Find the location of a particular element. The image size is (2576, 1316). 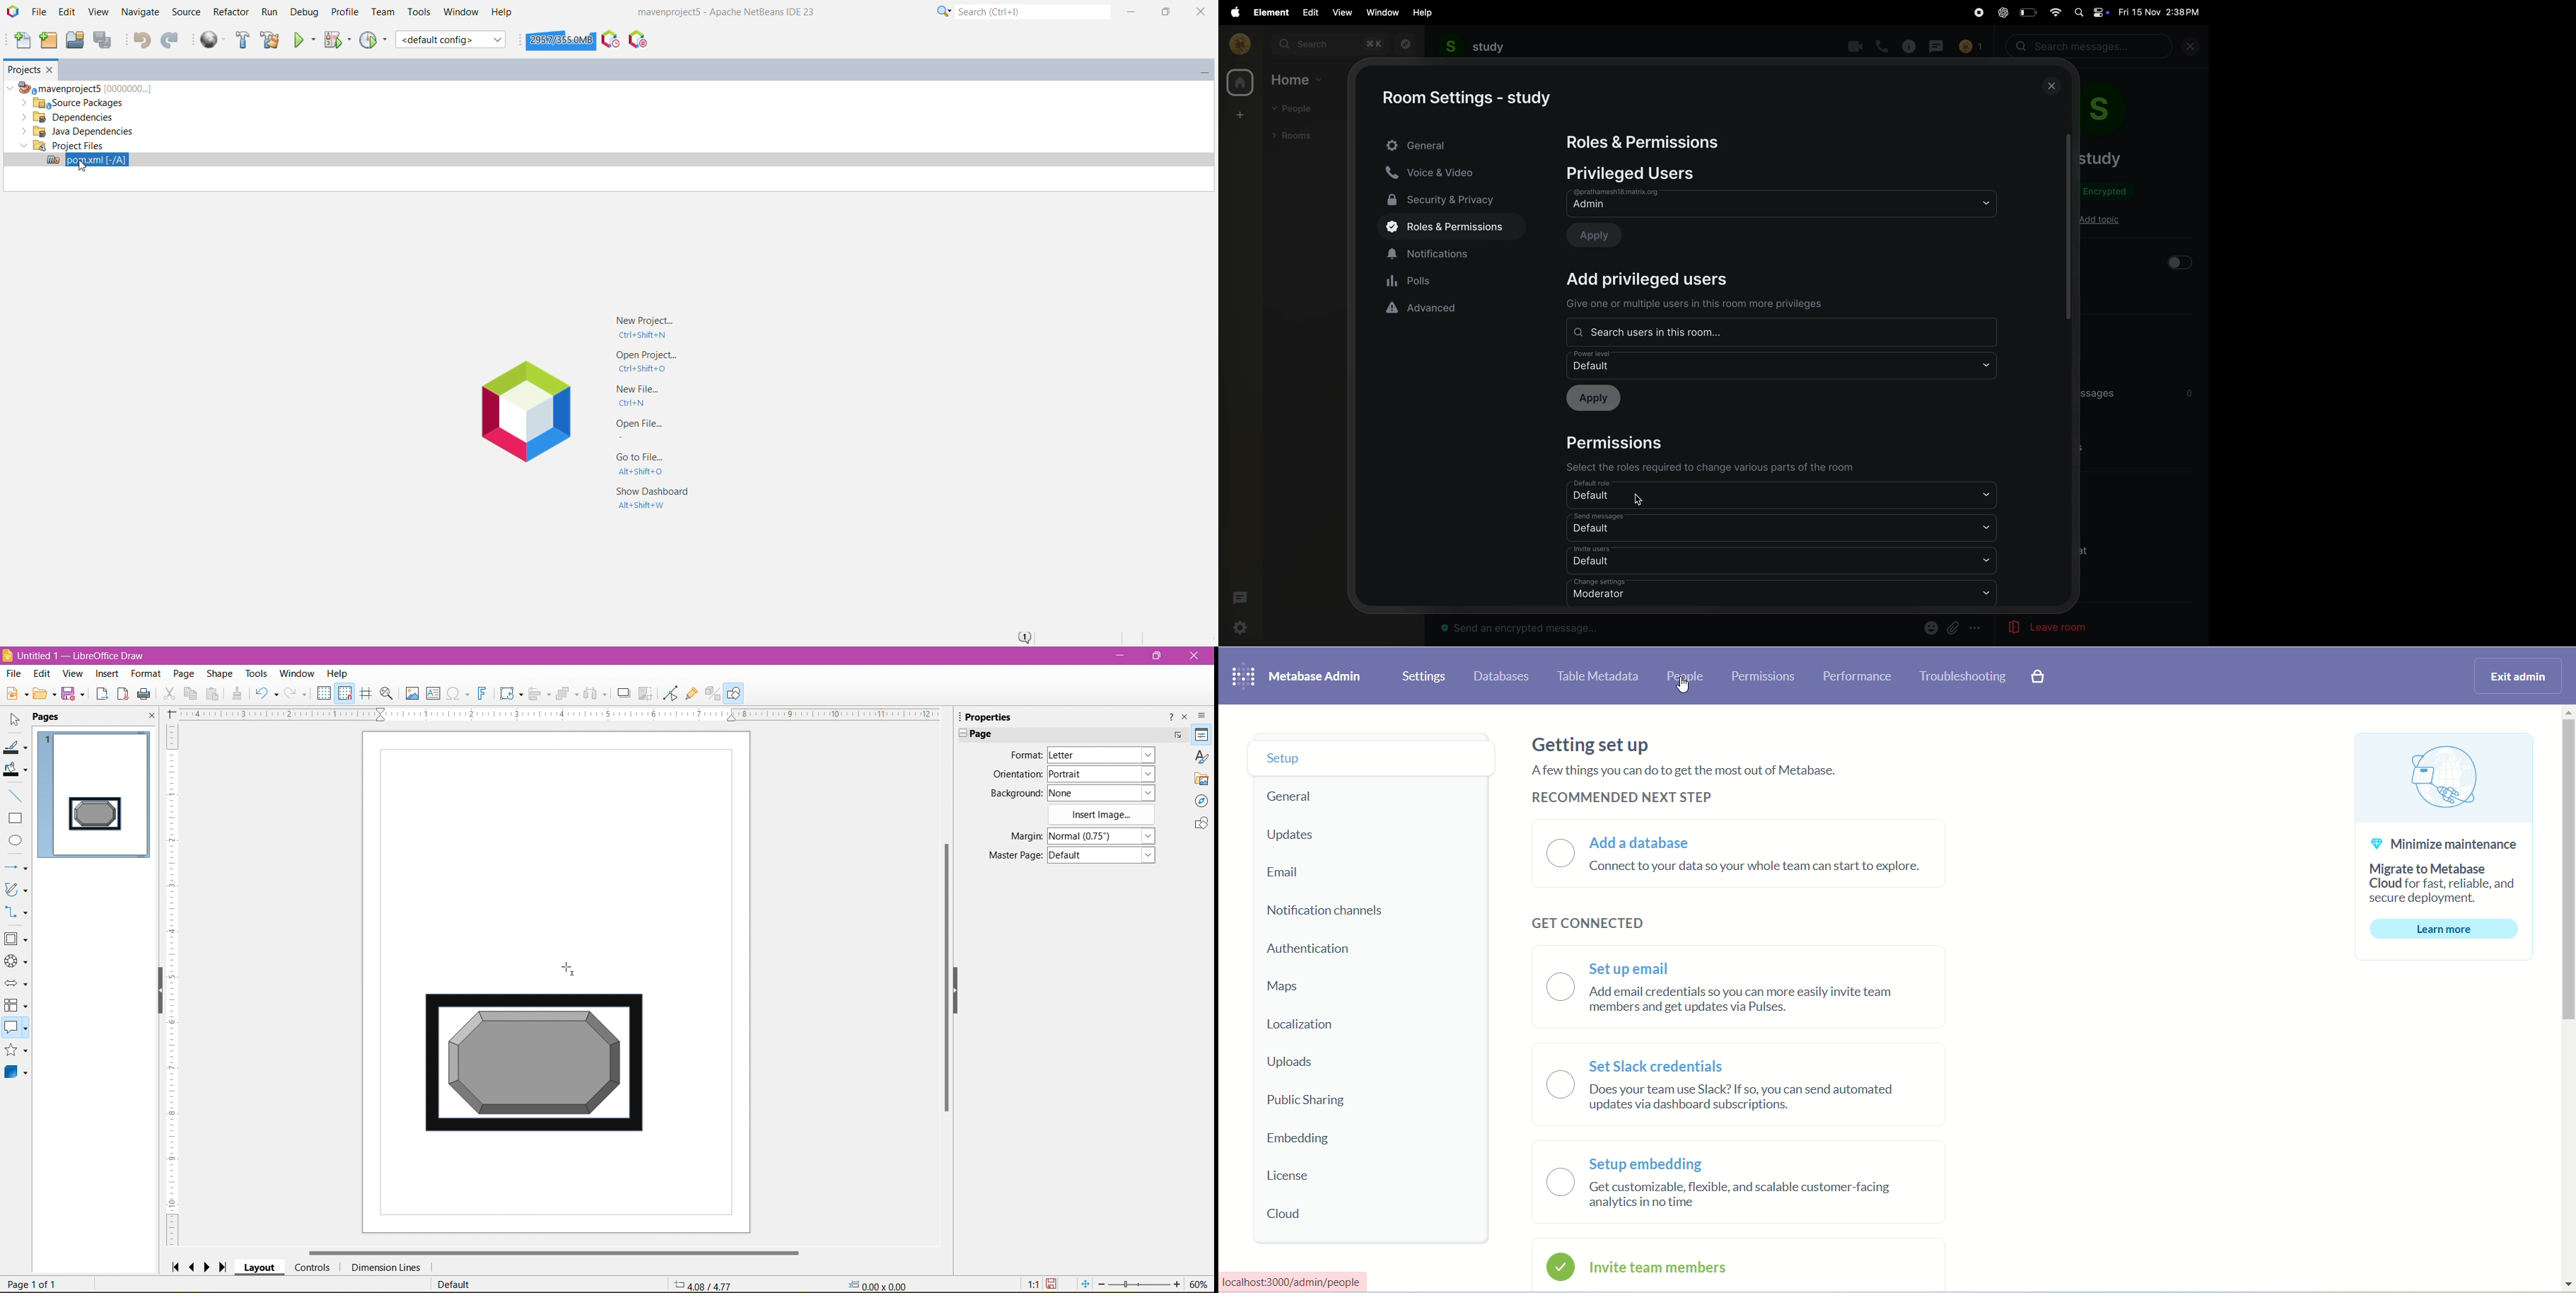

Lines and Arrows is located at coordinates (16, 867).